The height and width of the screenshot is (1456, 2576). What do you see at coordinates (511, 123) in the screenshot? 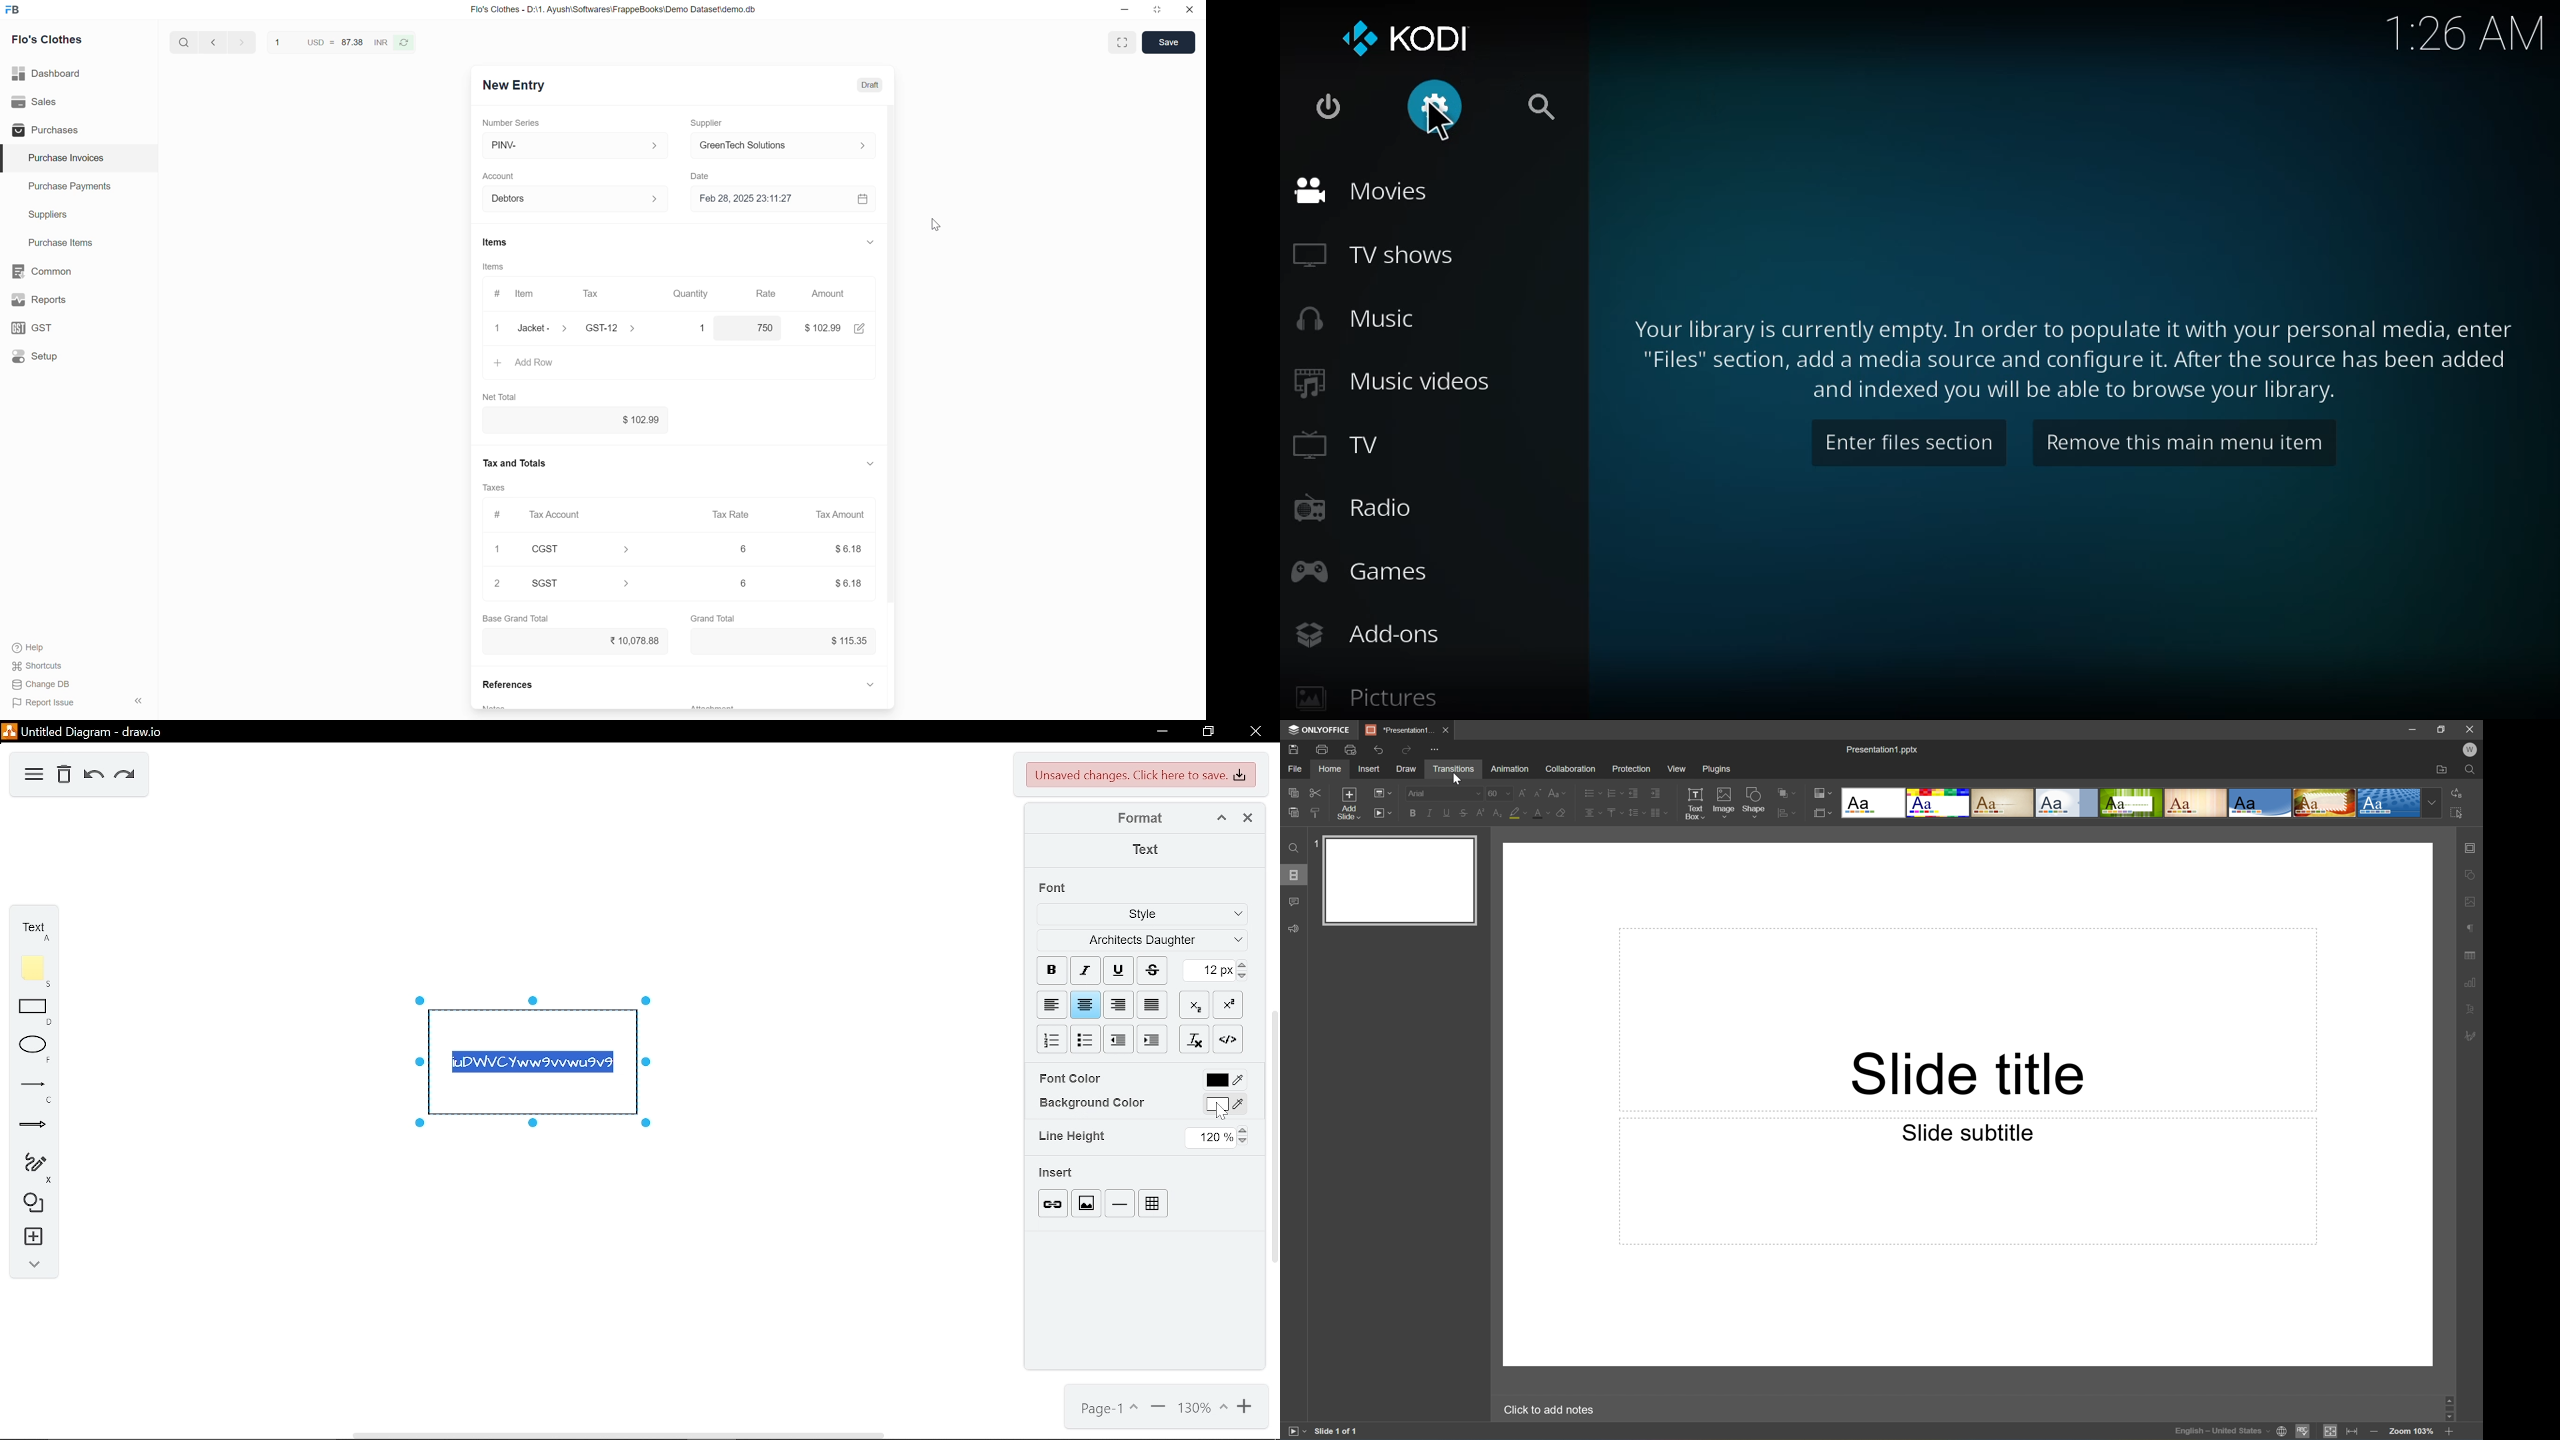
I see `Number Series` at bounding box center [511, 123].